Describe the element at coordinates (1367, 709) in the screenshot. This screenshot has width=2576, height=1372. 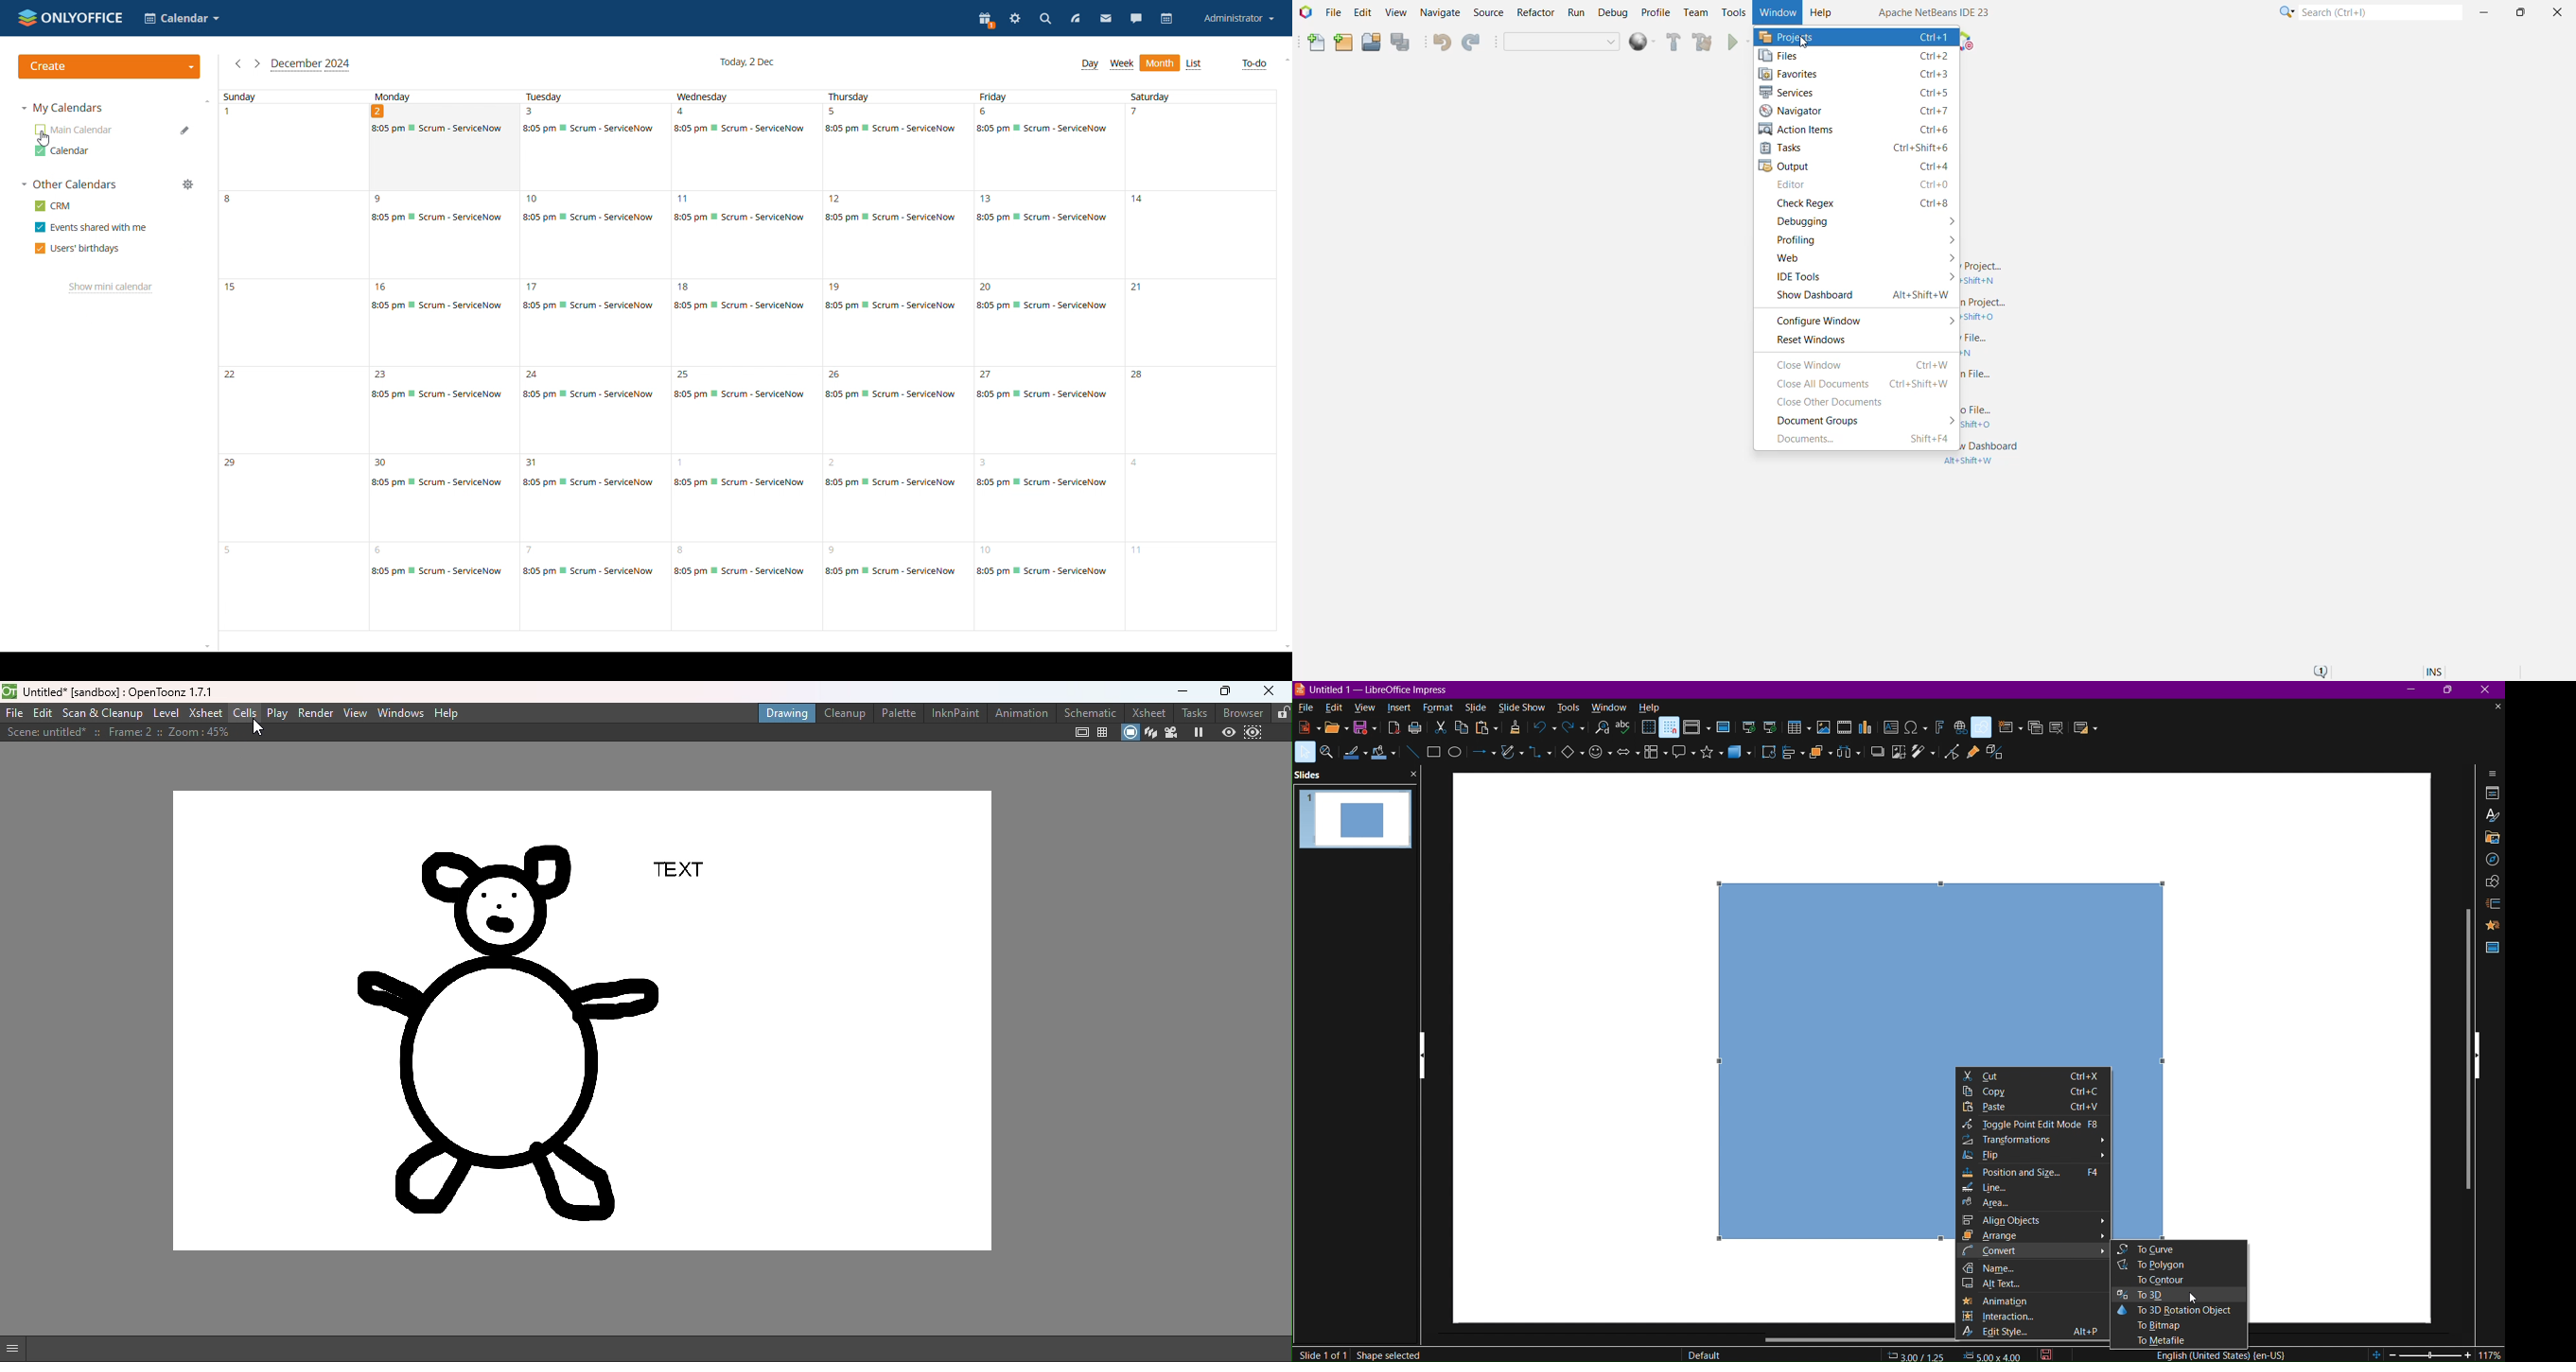
I see `view` at that location.